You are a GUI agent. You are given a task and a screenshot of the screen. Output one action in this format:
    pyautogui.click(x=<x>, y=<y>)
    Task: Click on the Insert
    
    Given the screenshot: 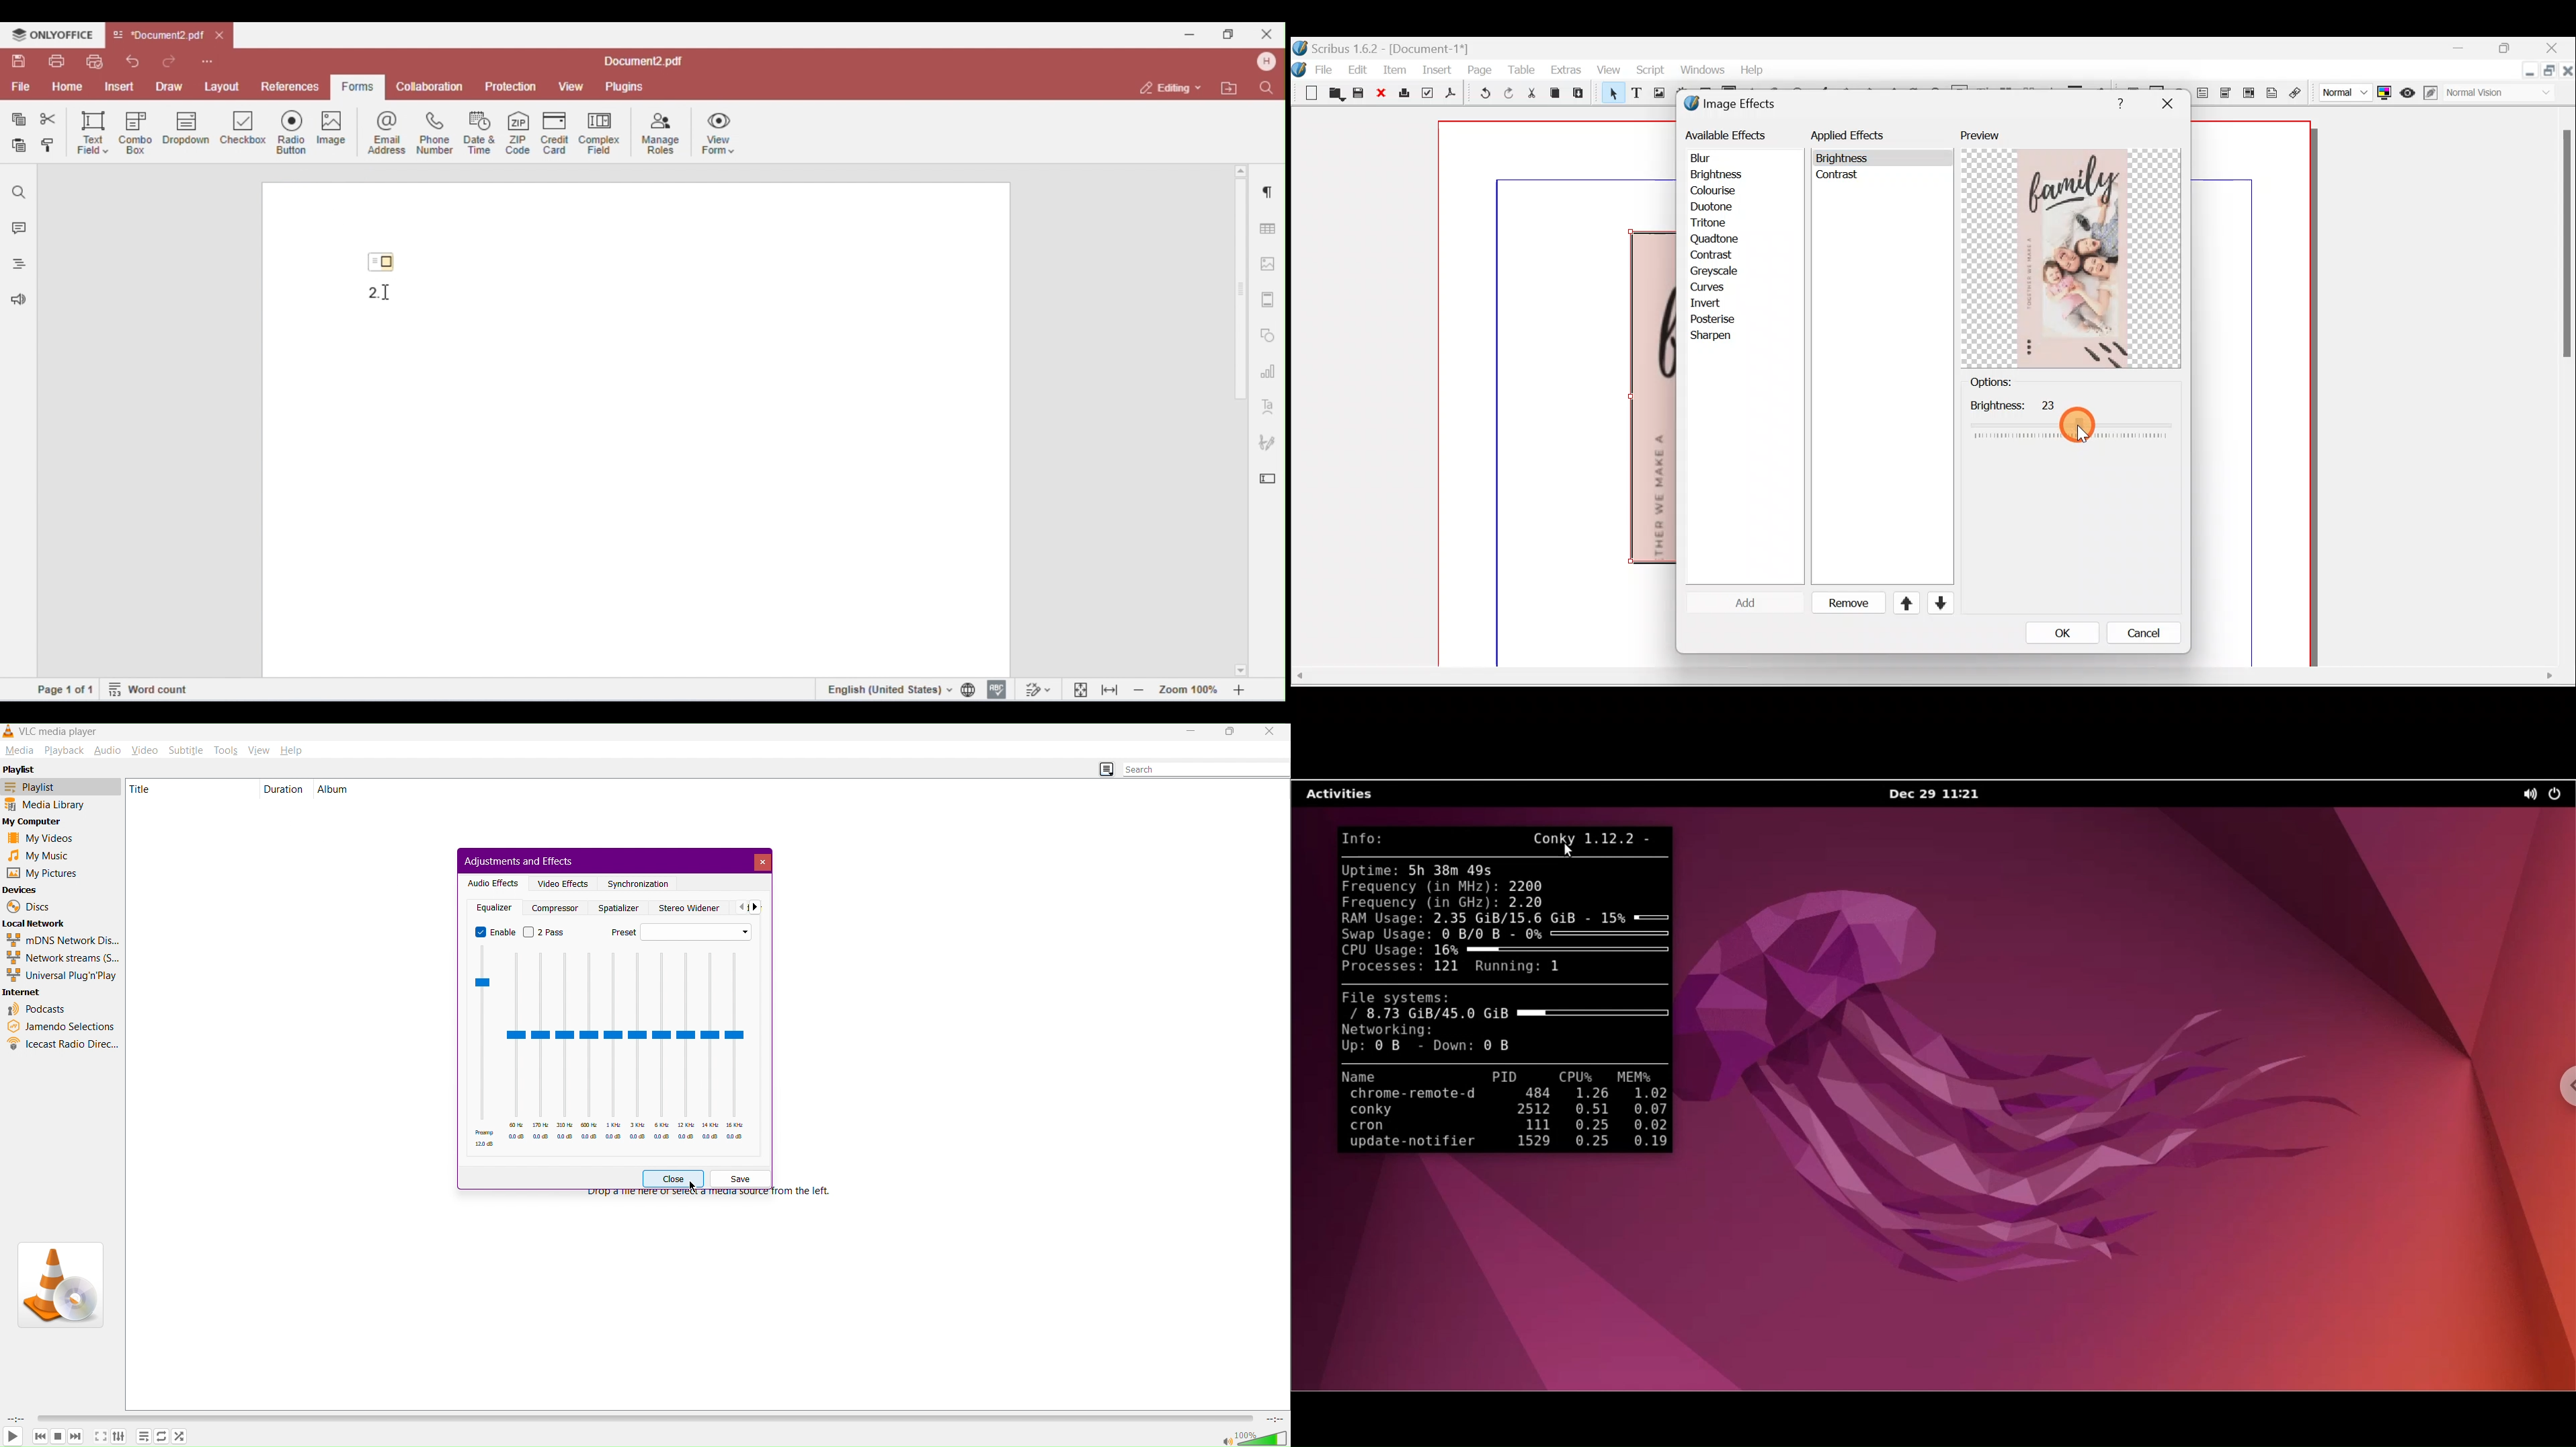 What is the action you would take?
    pyautogui.click(x=1437, y=69)
    